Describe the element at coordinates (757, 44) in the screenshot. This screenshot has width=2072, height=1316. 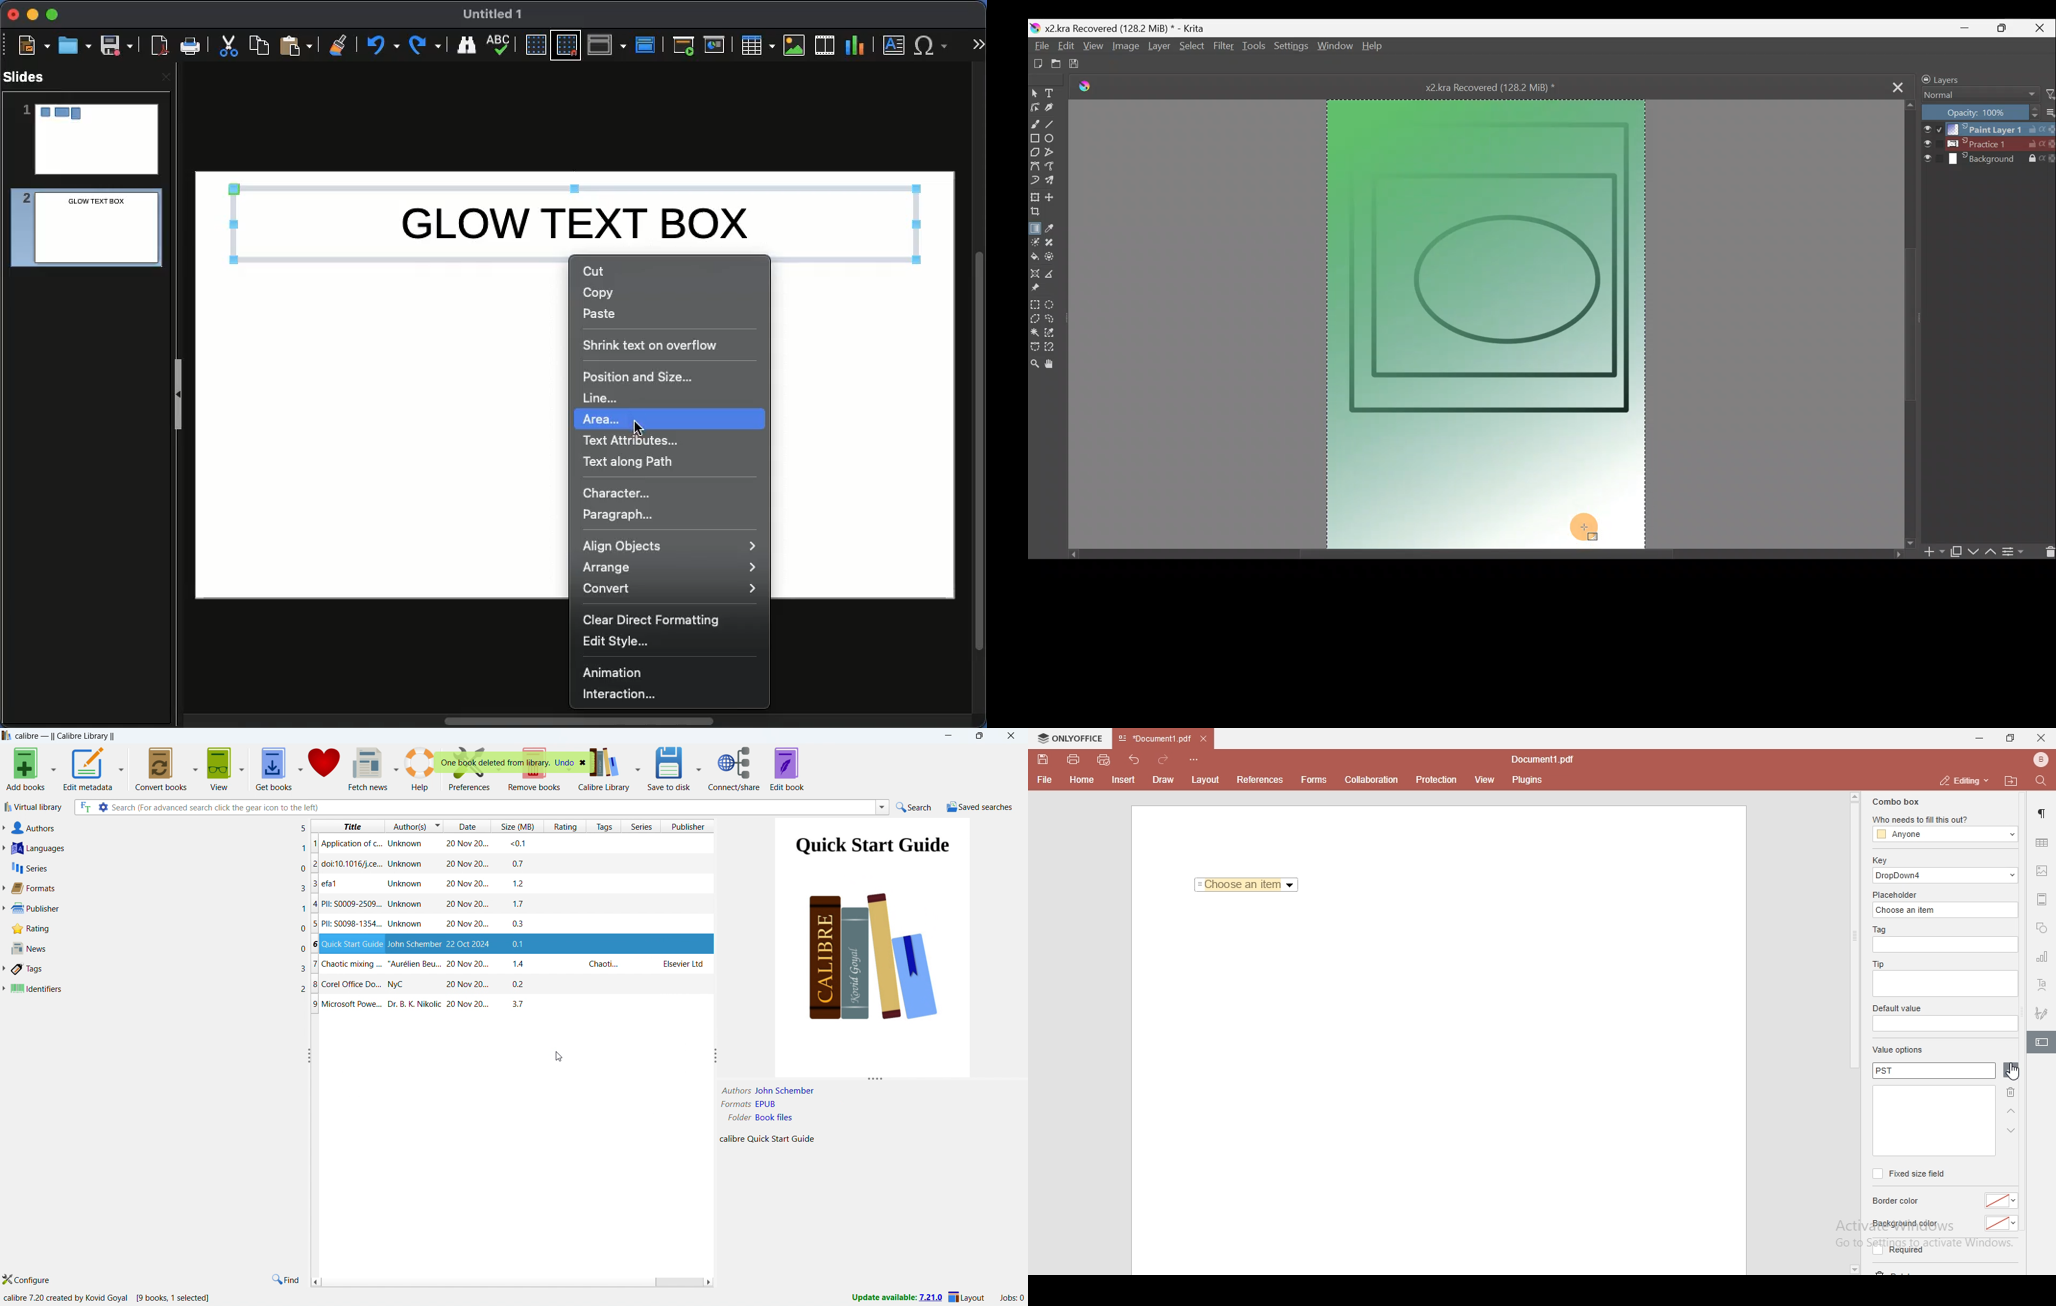
I see `Table` at that location.